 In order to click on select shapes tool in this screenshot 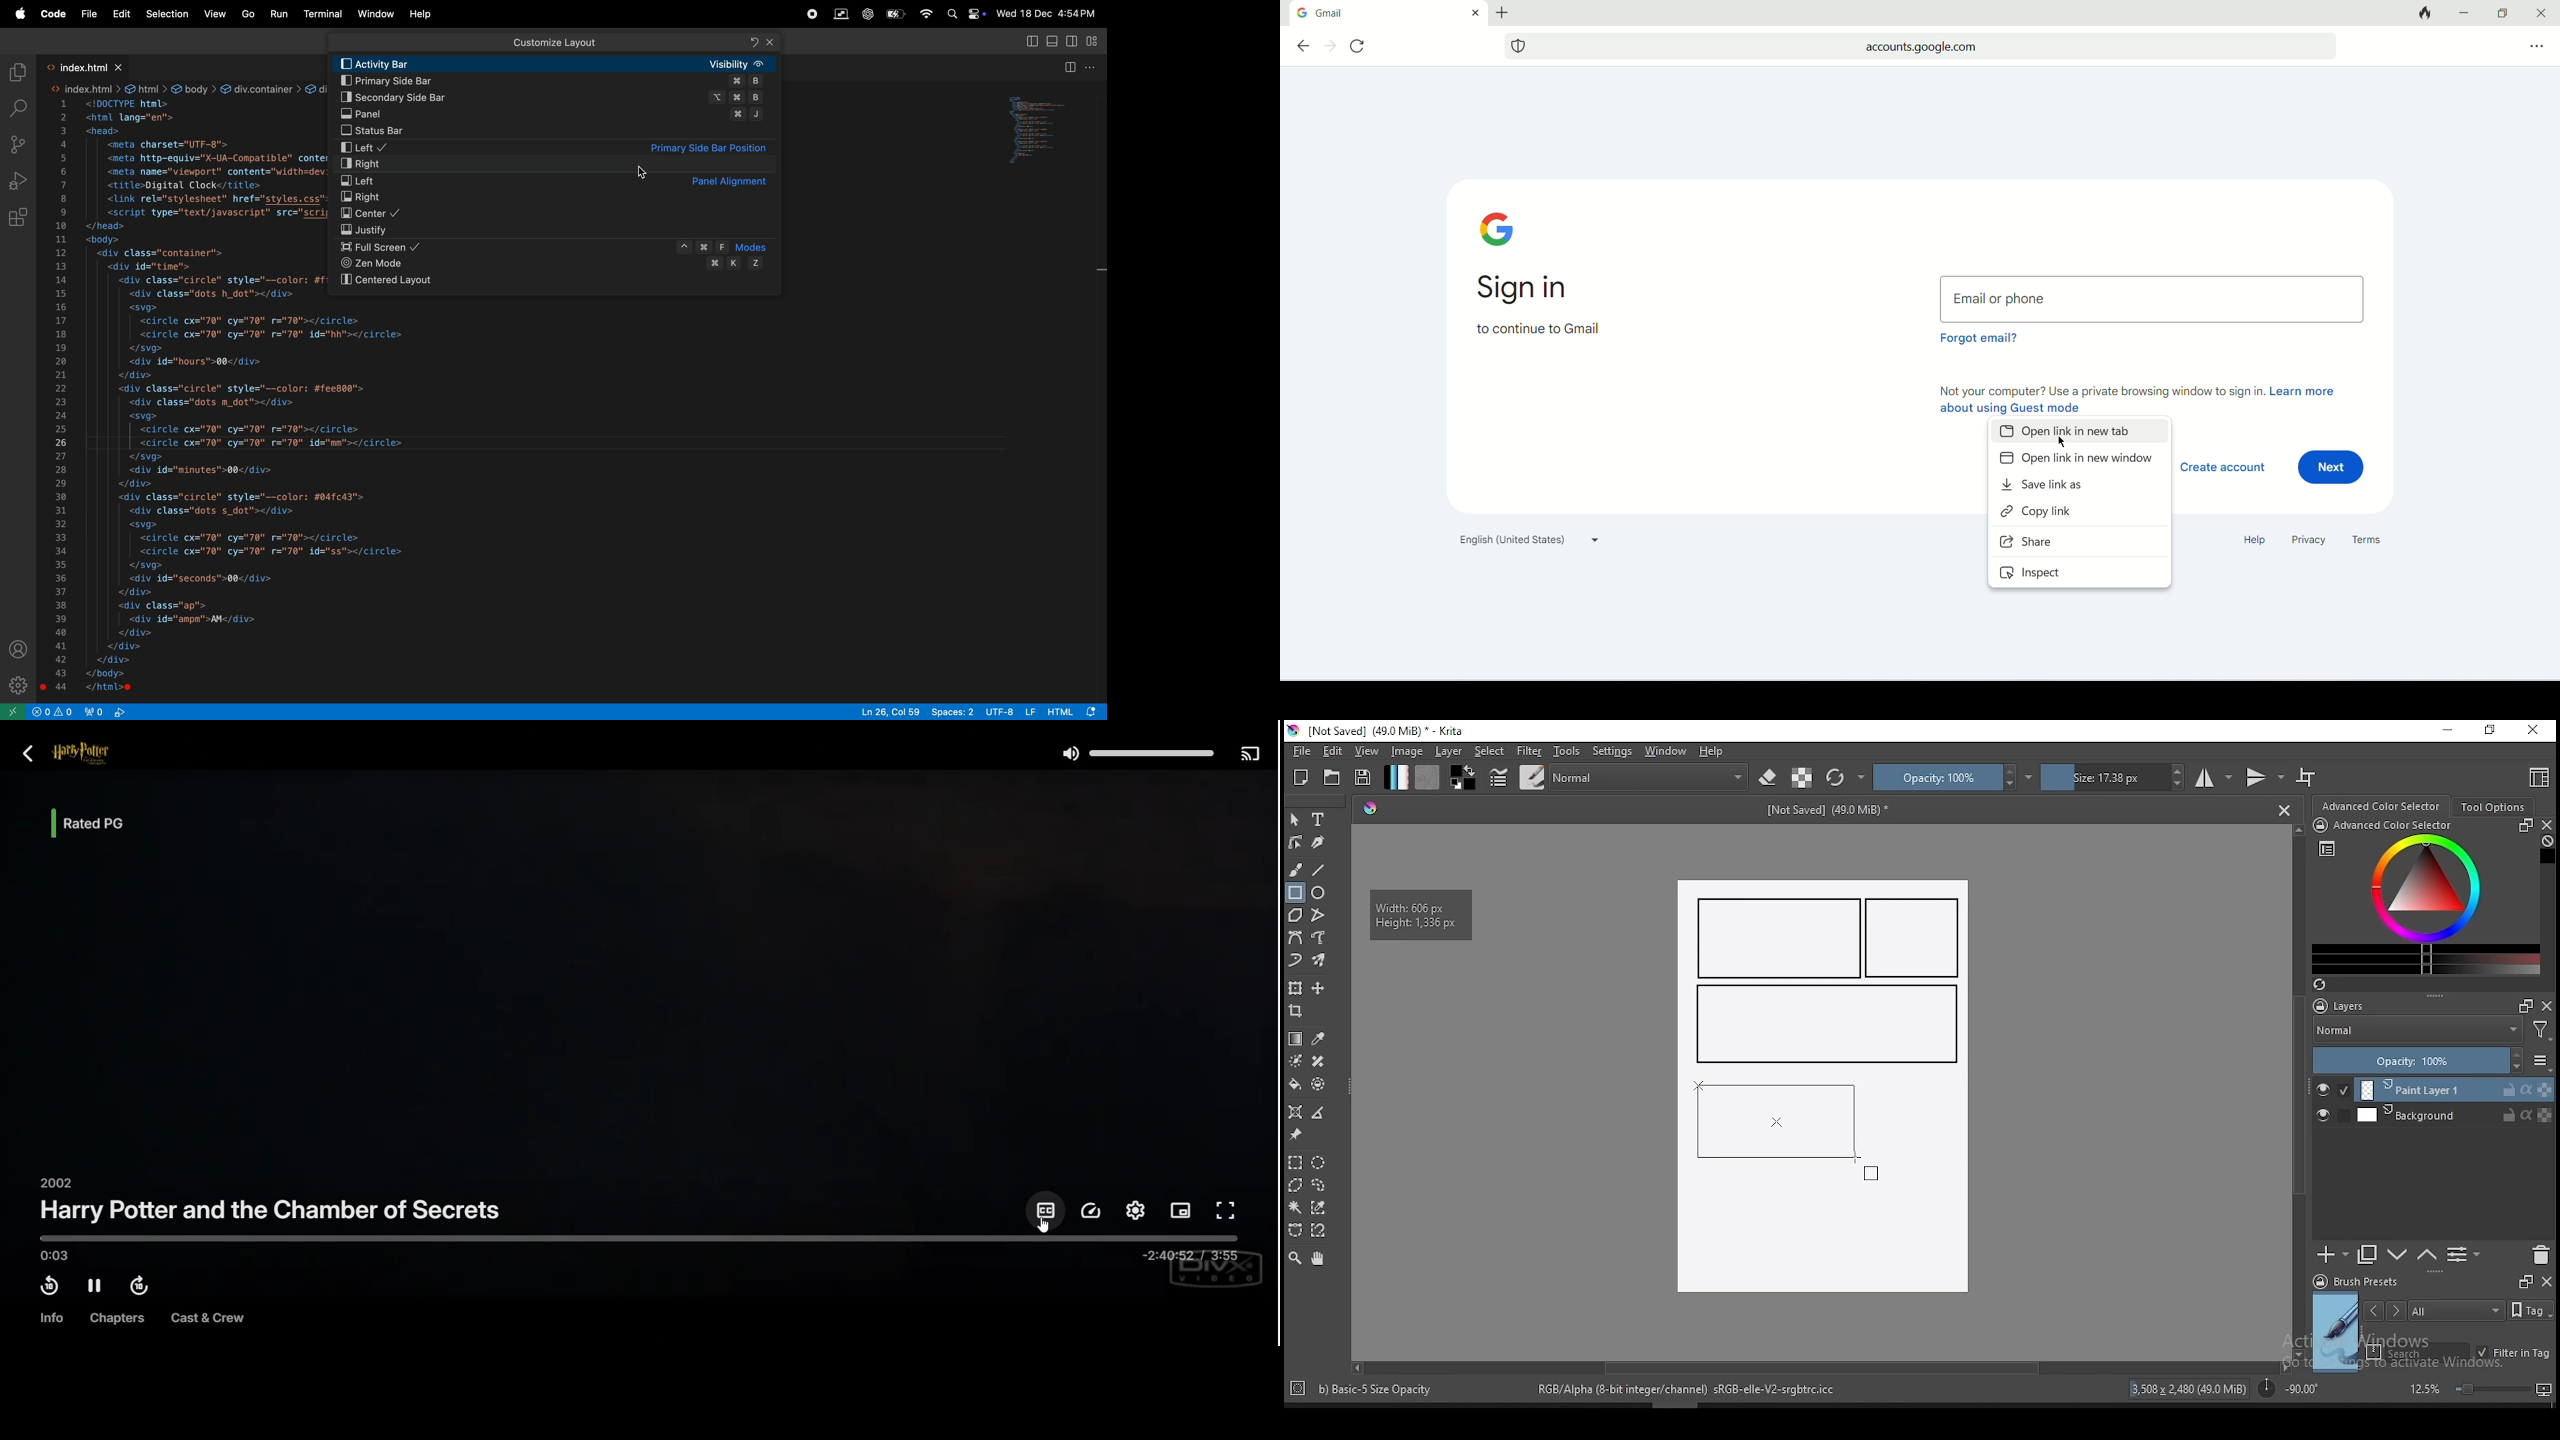, I will do `click(1295, 819)`.